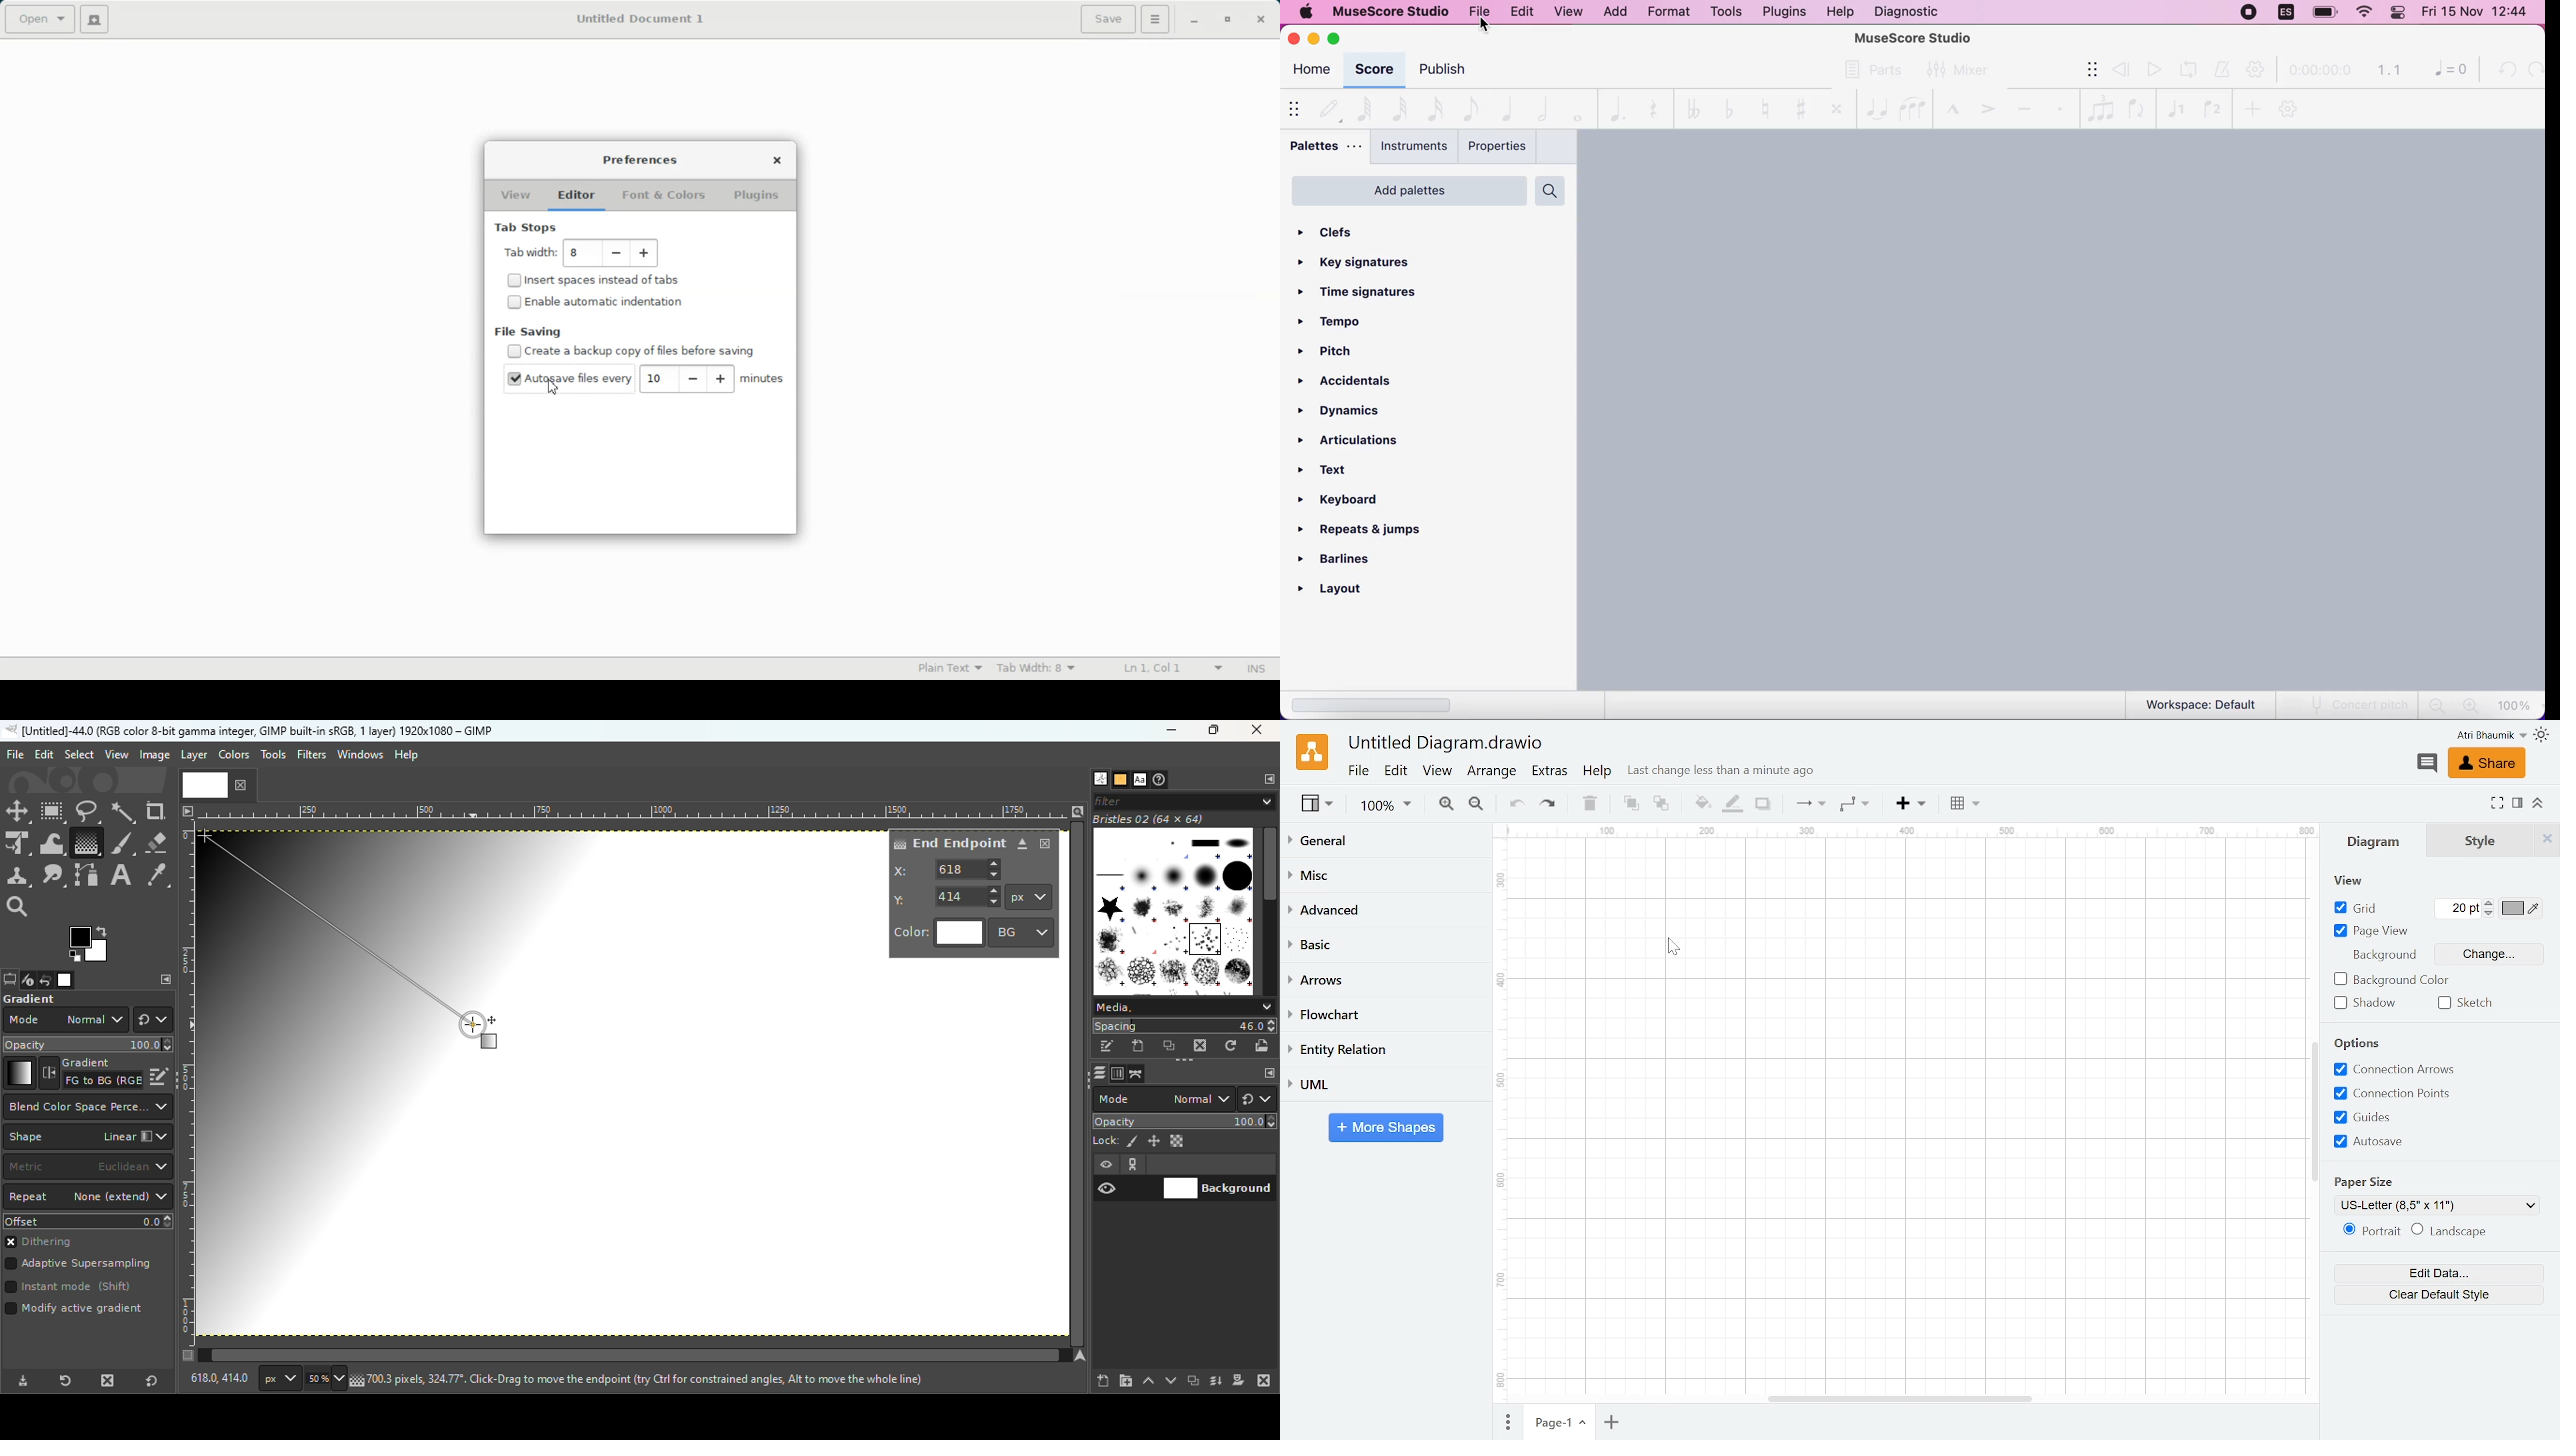  I want to click on panel control, so click(2401, 13).